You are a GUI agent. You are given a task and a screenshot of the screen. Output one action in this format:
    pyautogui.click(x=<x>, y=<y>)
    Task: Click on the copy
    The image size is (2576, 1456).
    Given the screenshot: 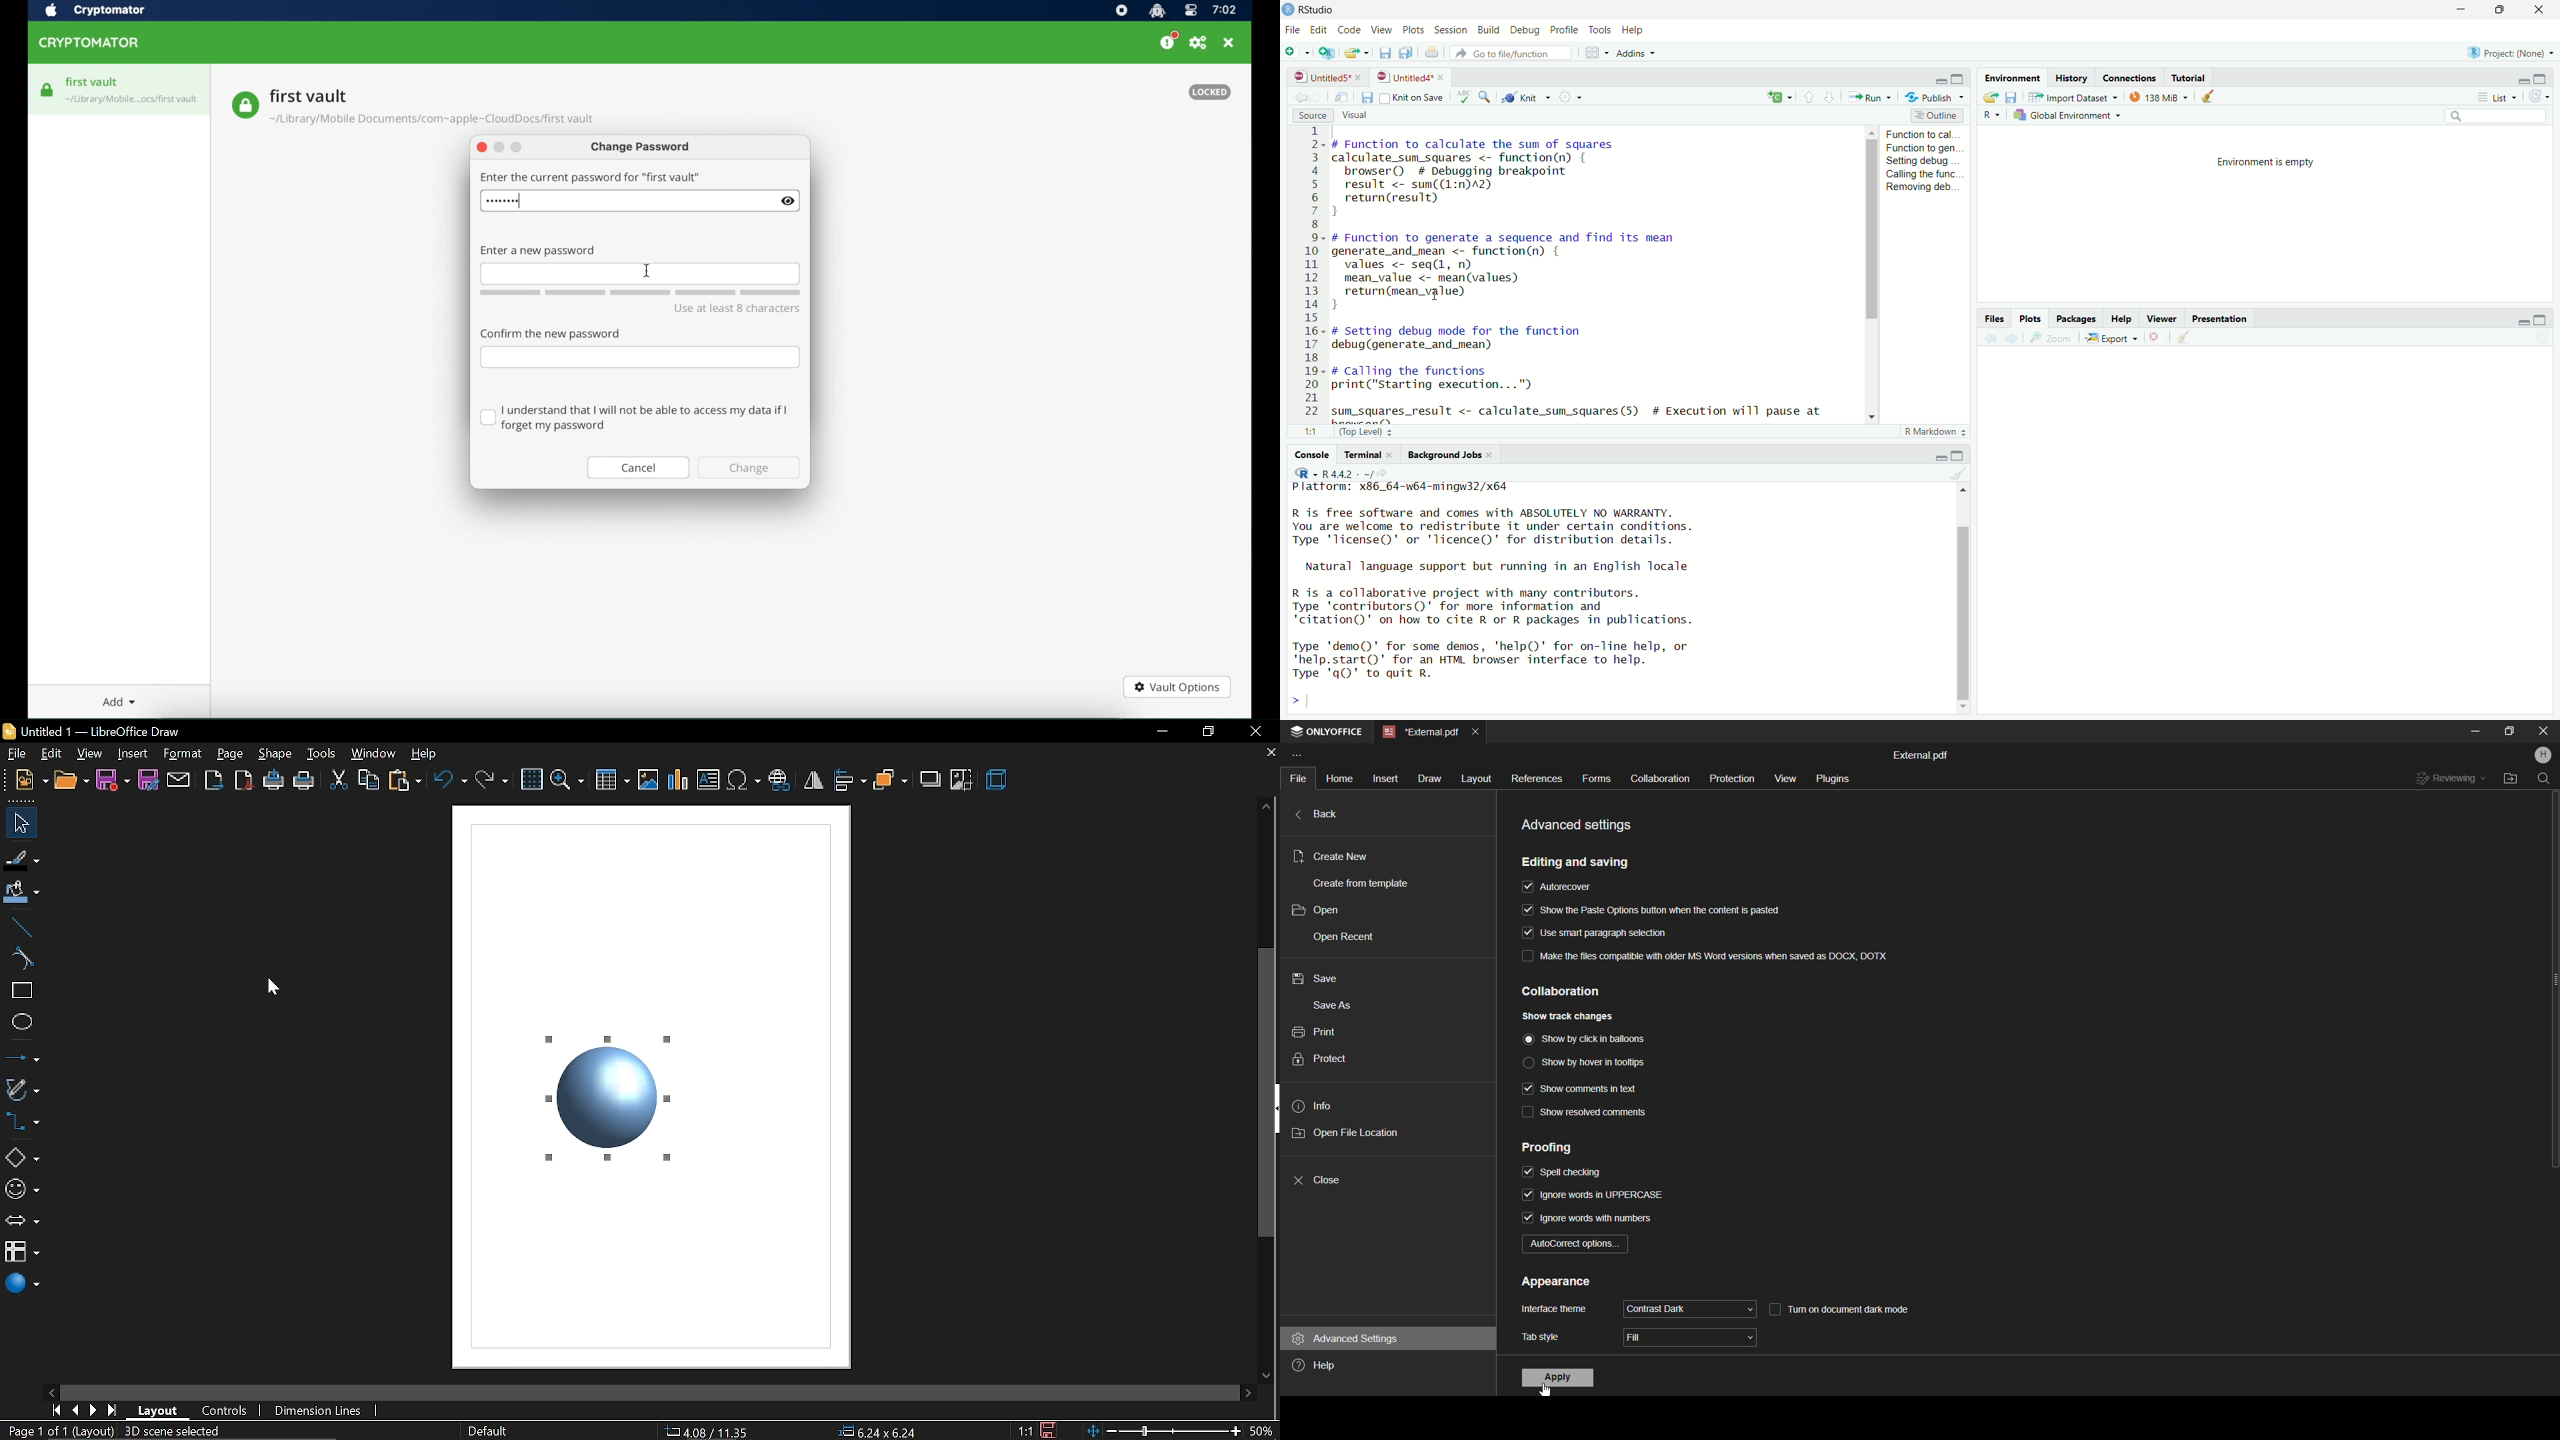 What is the action you would take?
    pyautogui.click(x=370, y=781)
    